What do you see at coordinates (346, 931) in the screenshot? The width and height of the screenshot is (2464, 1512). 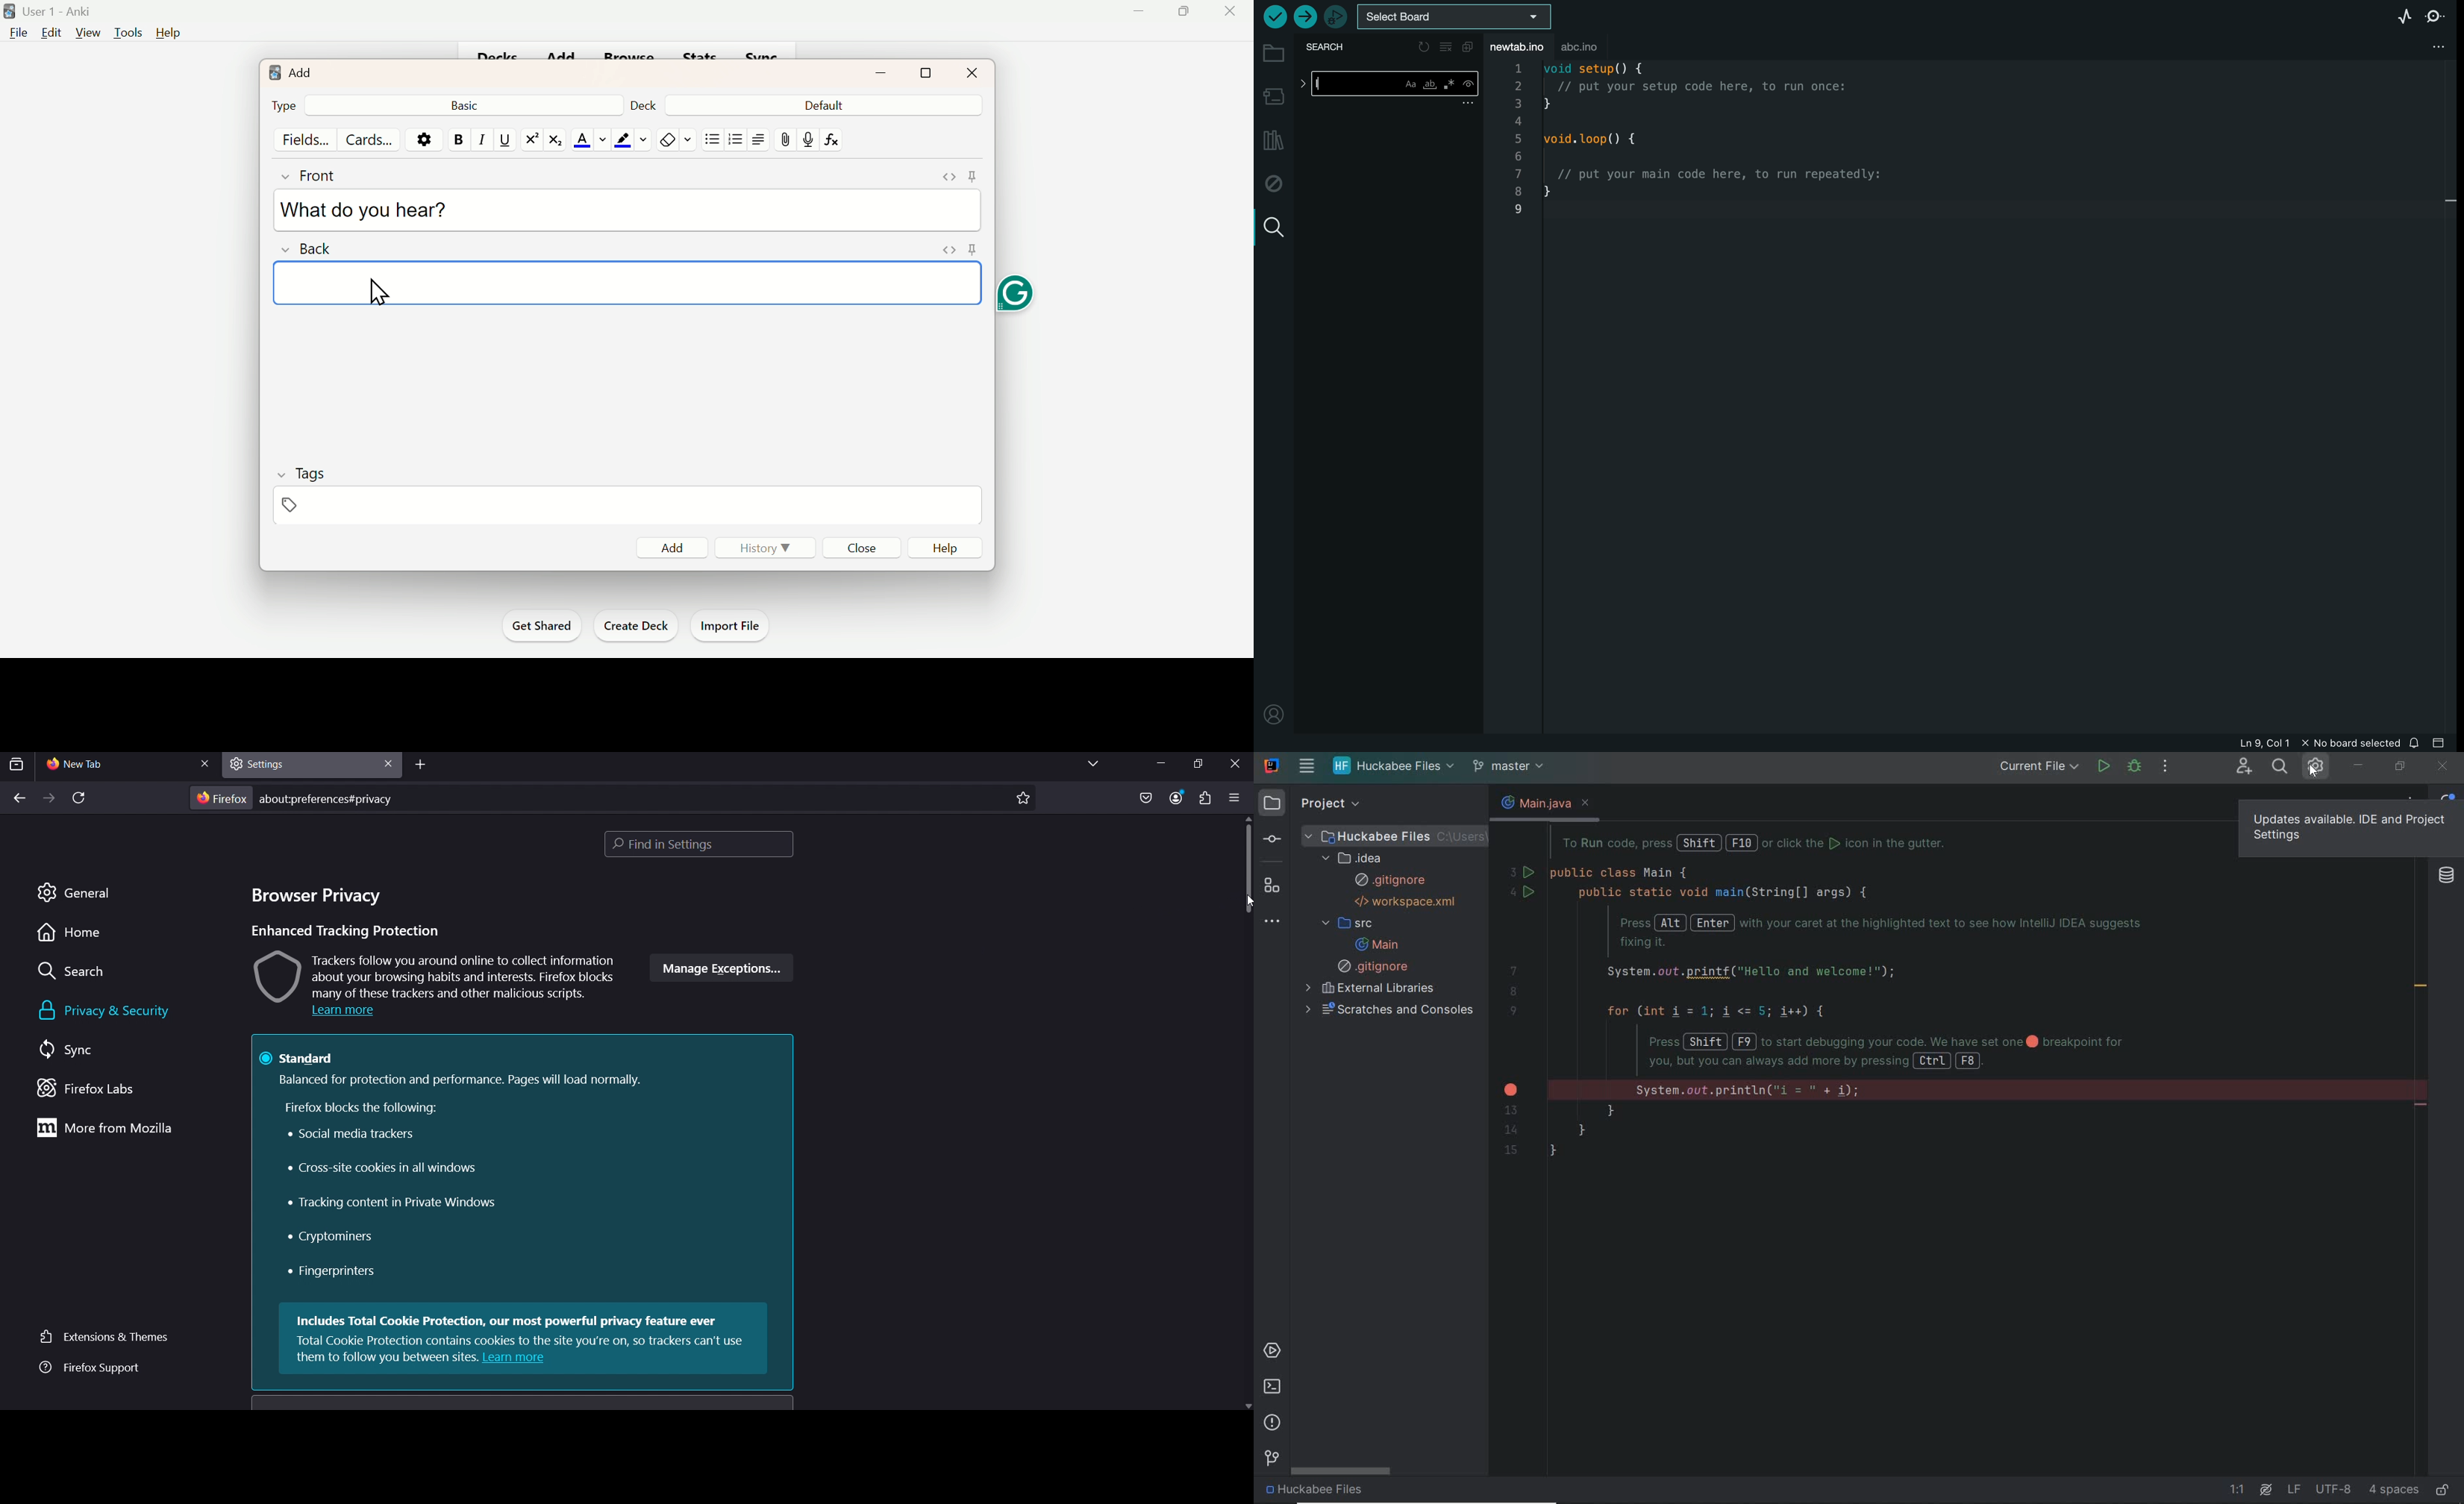 I see `Enhanced Tracking Protection` at bounding box center [346, 931].